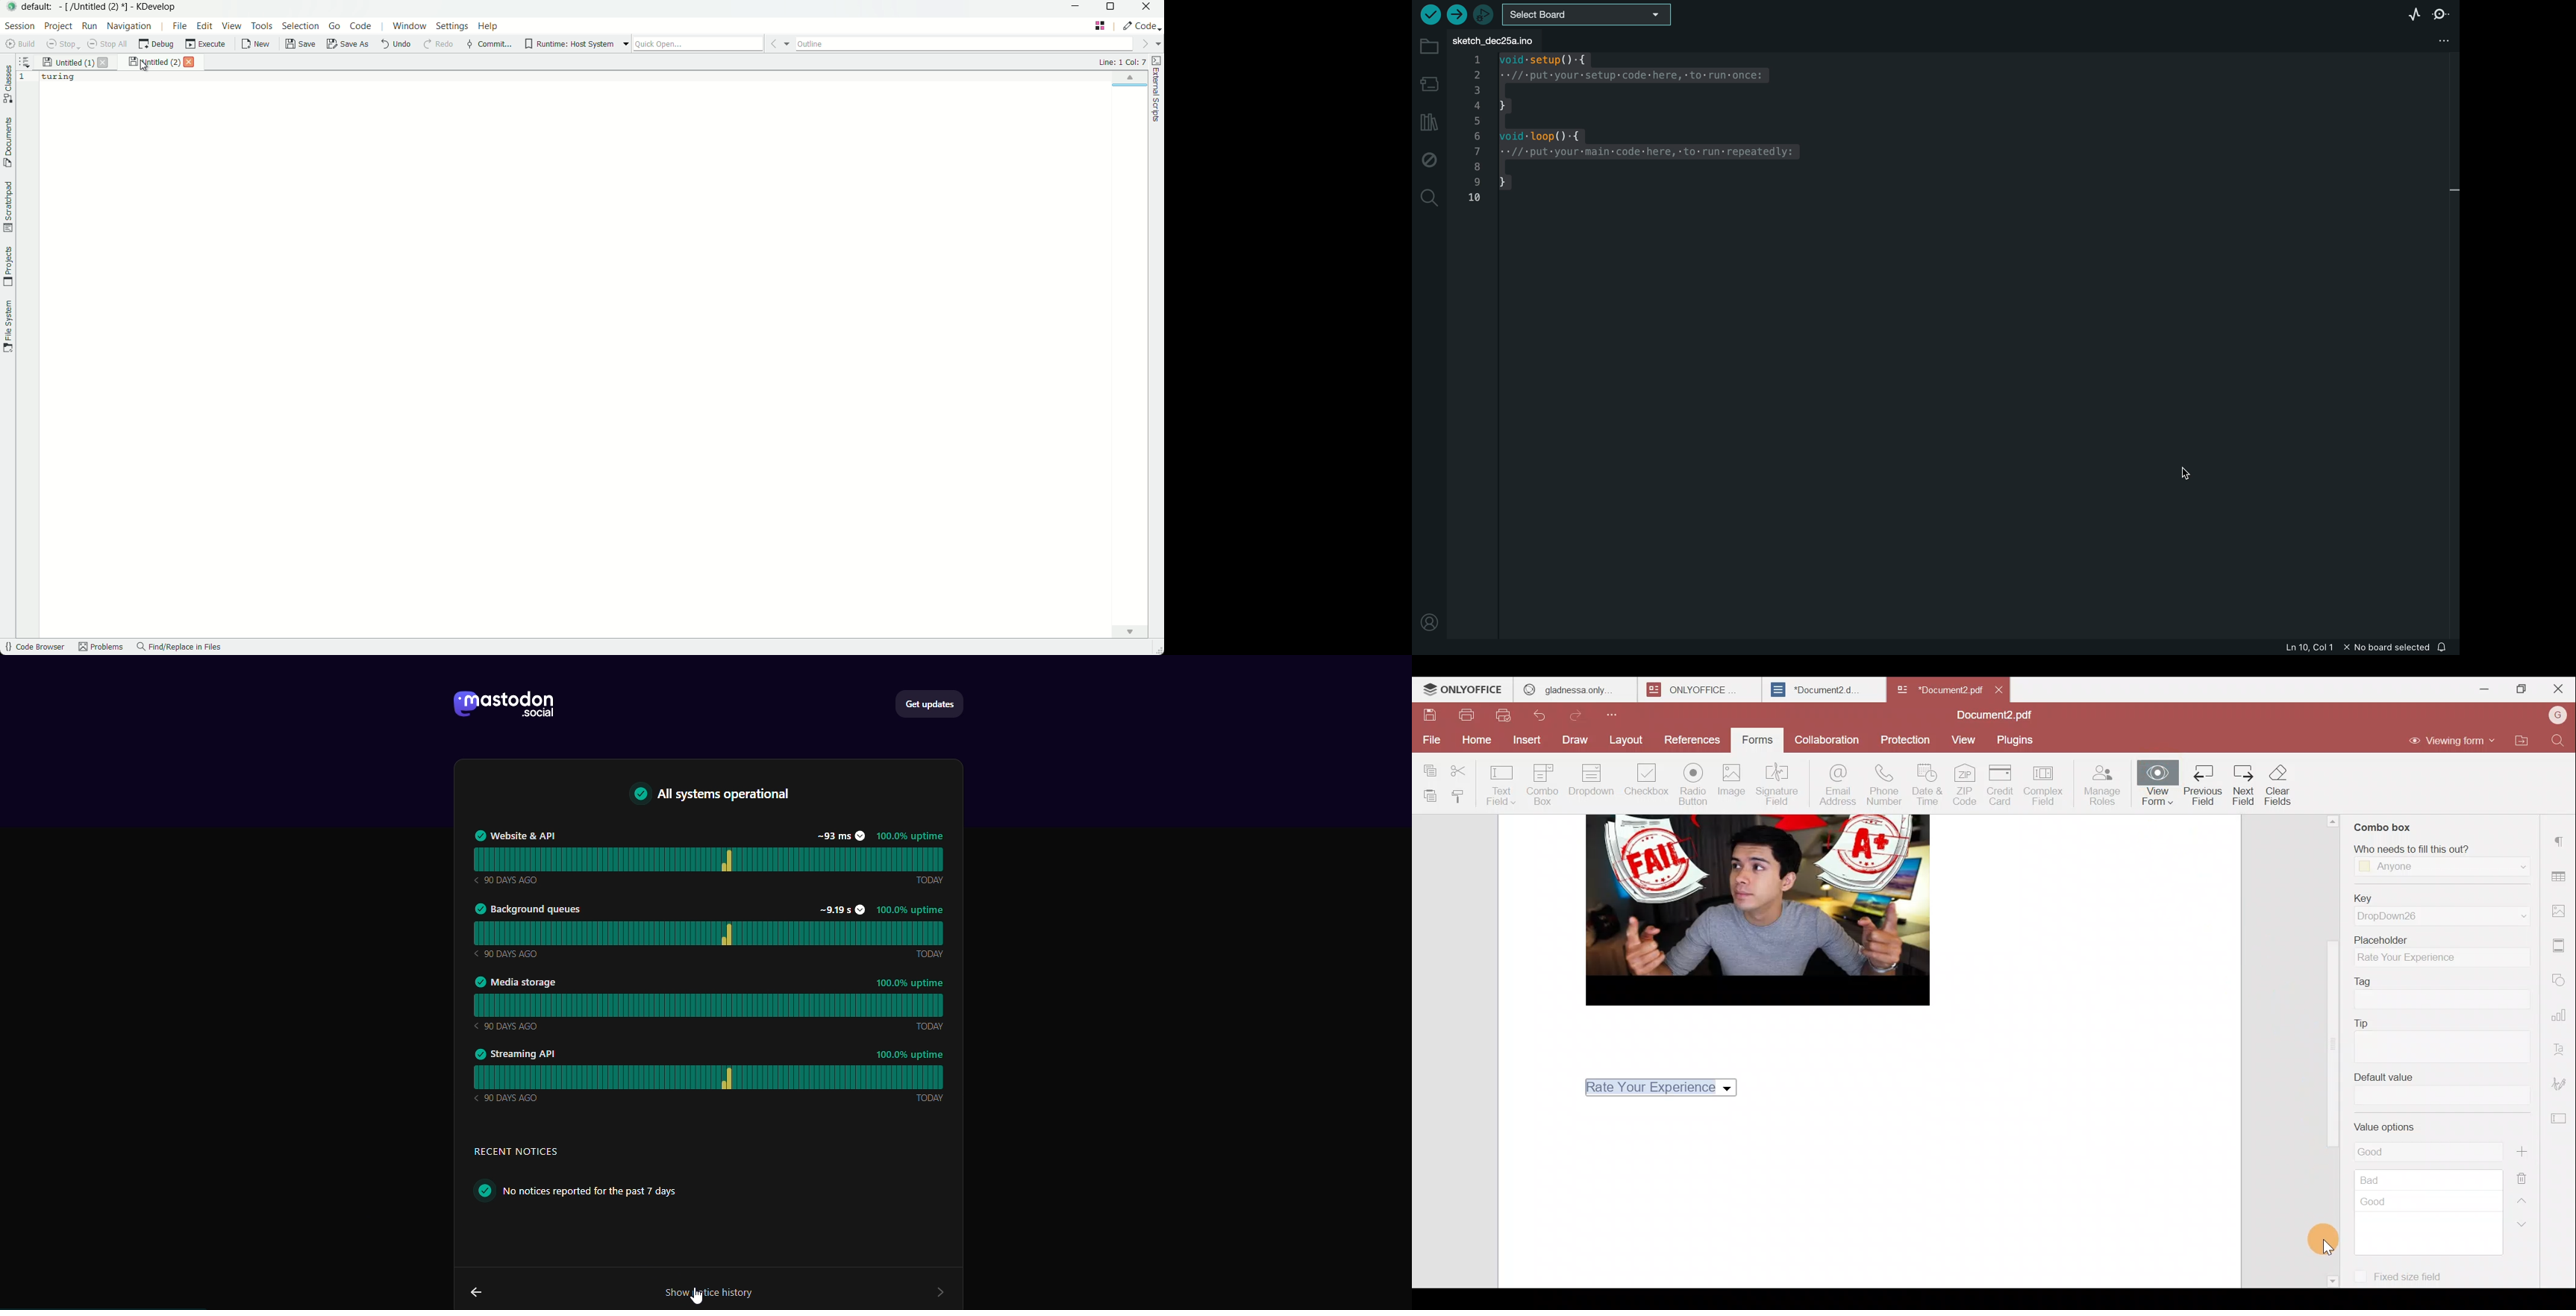 This screenshot has width=2576, height=1316. What do you see at coordinates (1994, 715) in the screenshot?
I see `Document2.pdf` at bounding box center [1994, 715].